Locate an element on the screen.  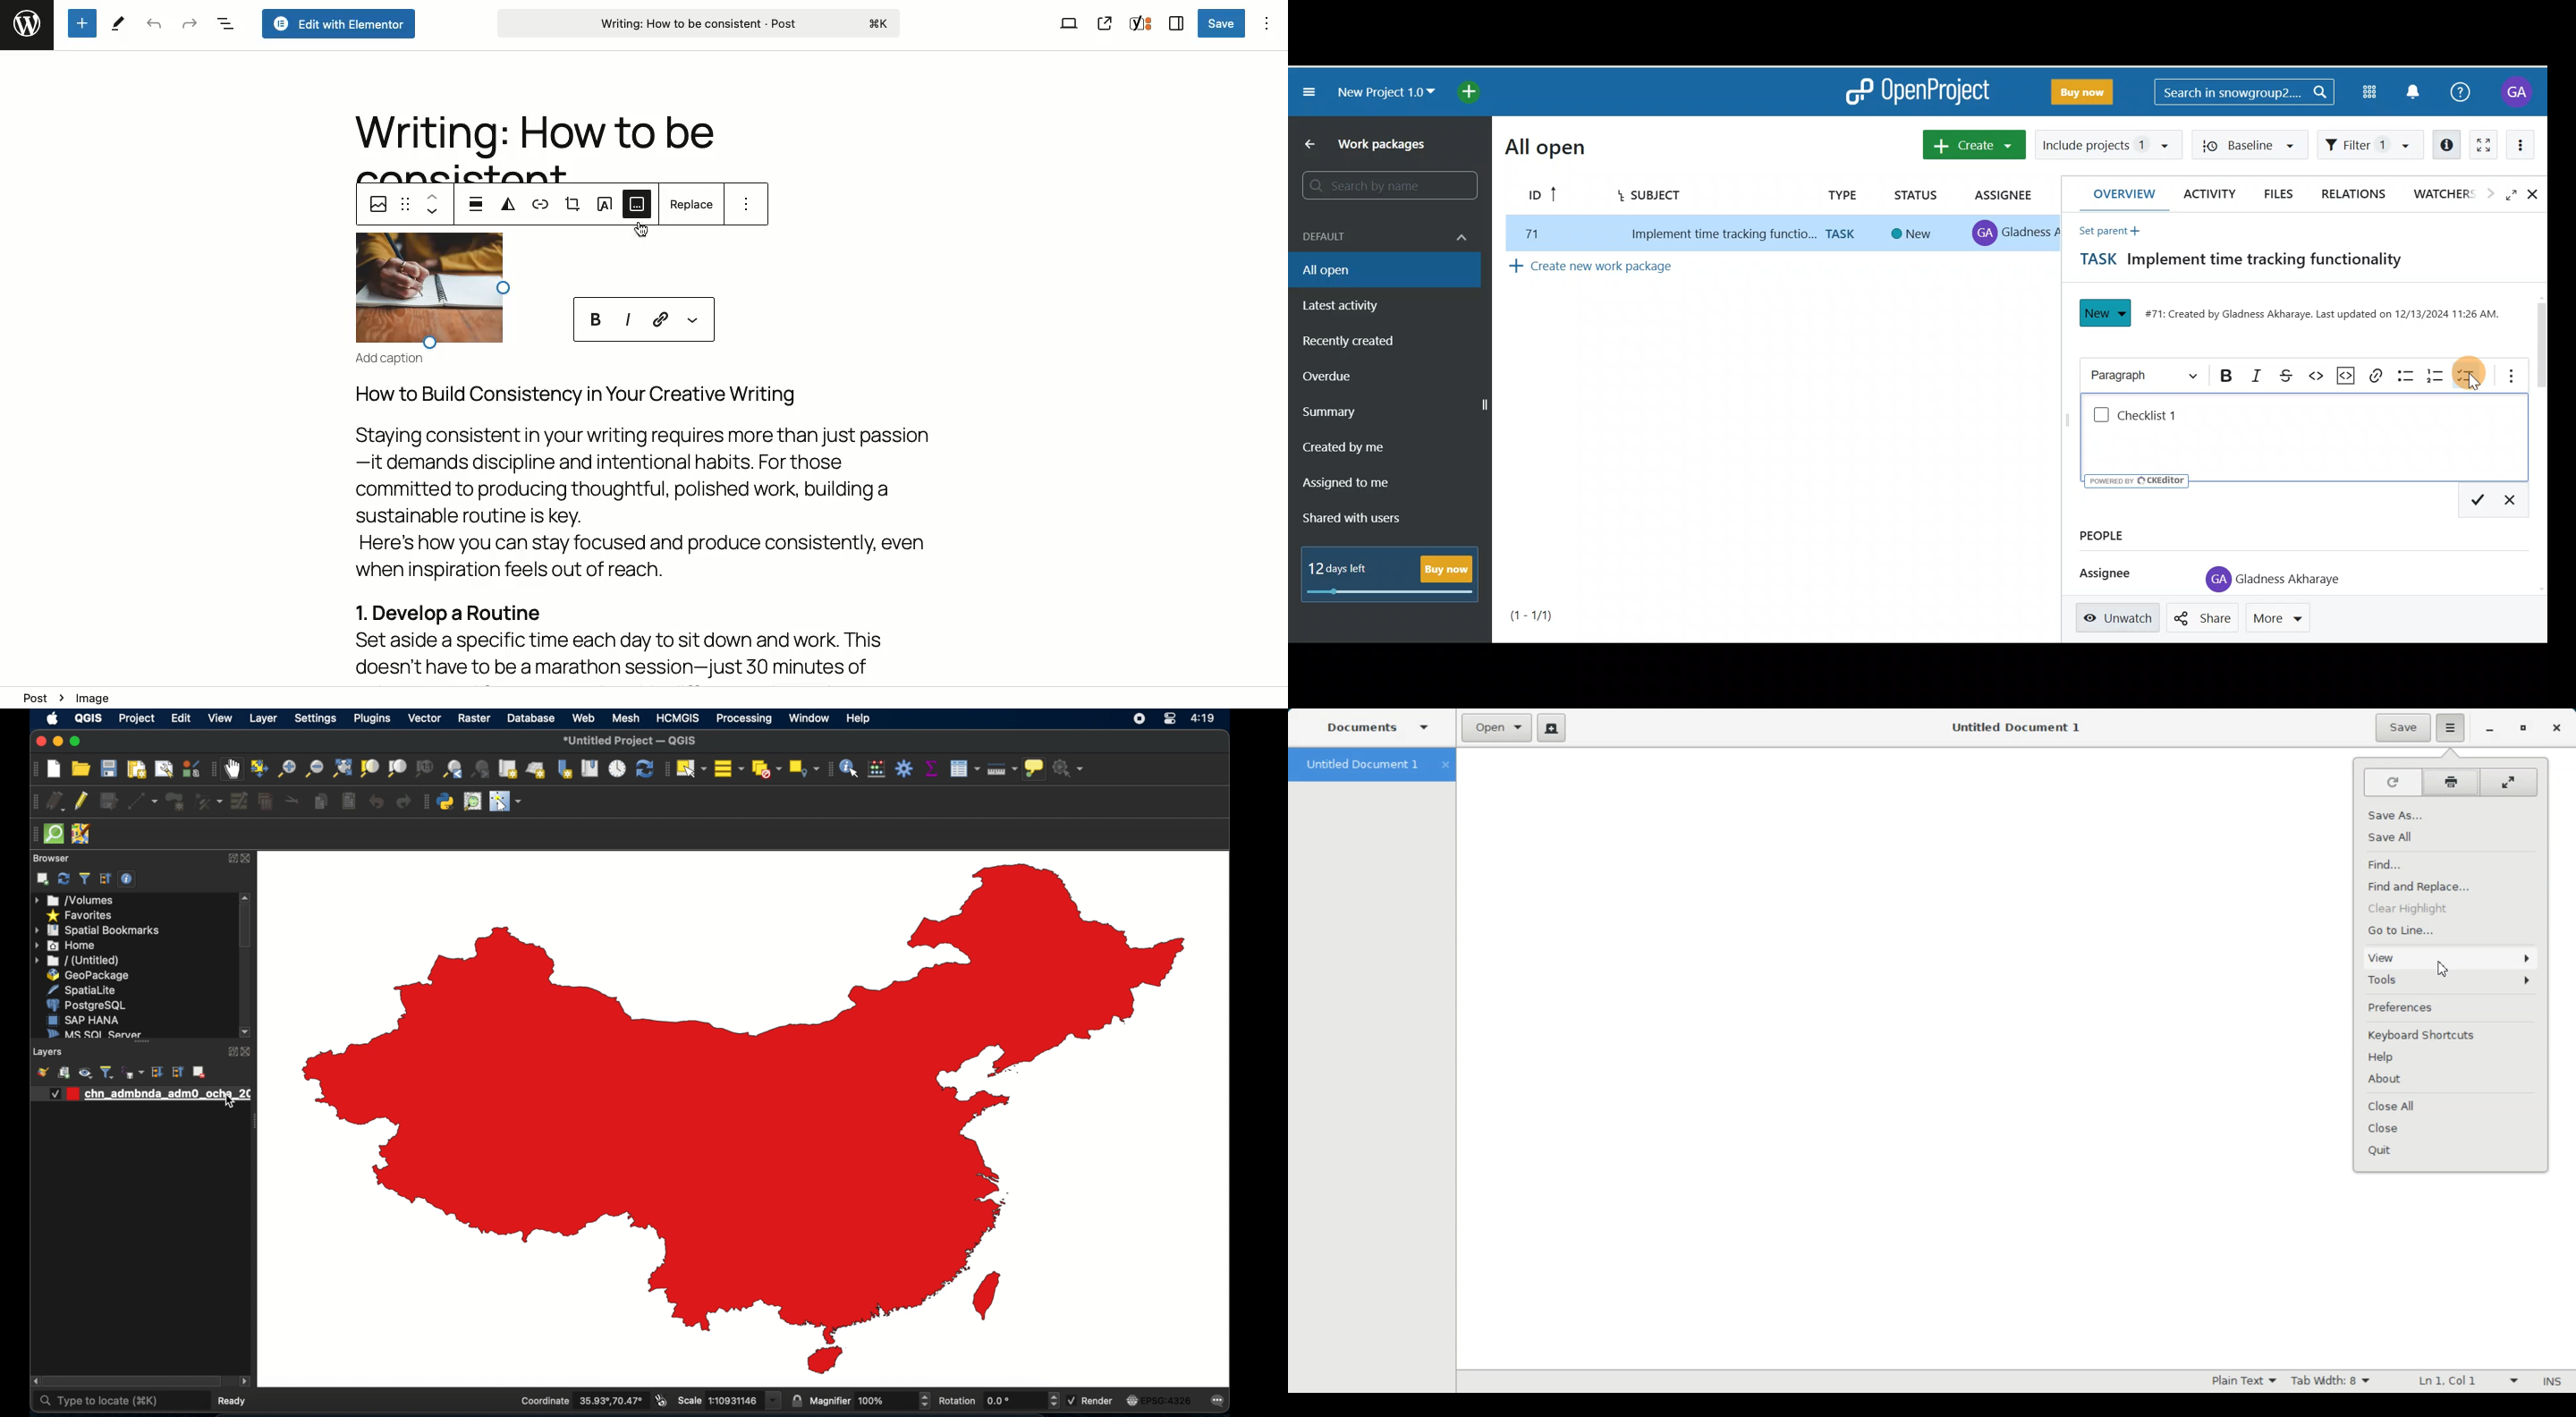
cursor is located at coordinates (227, 1103).